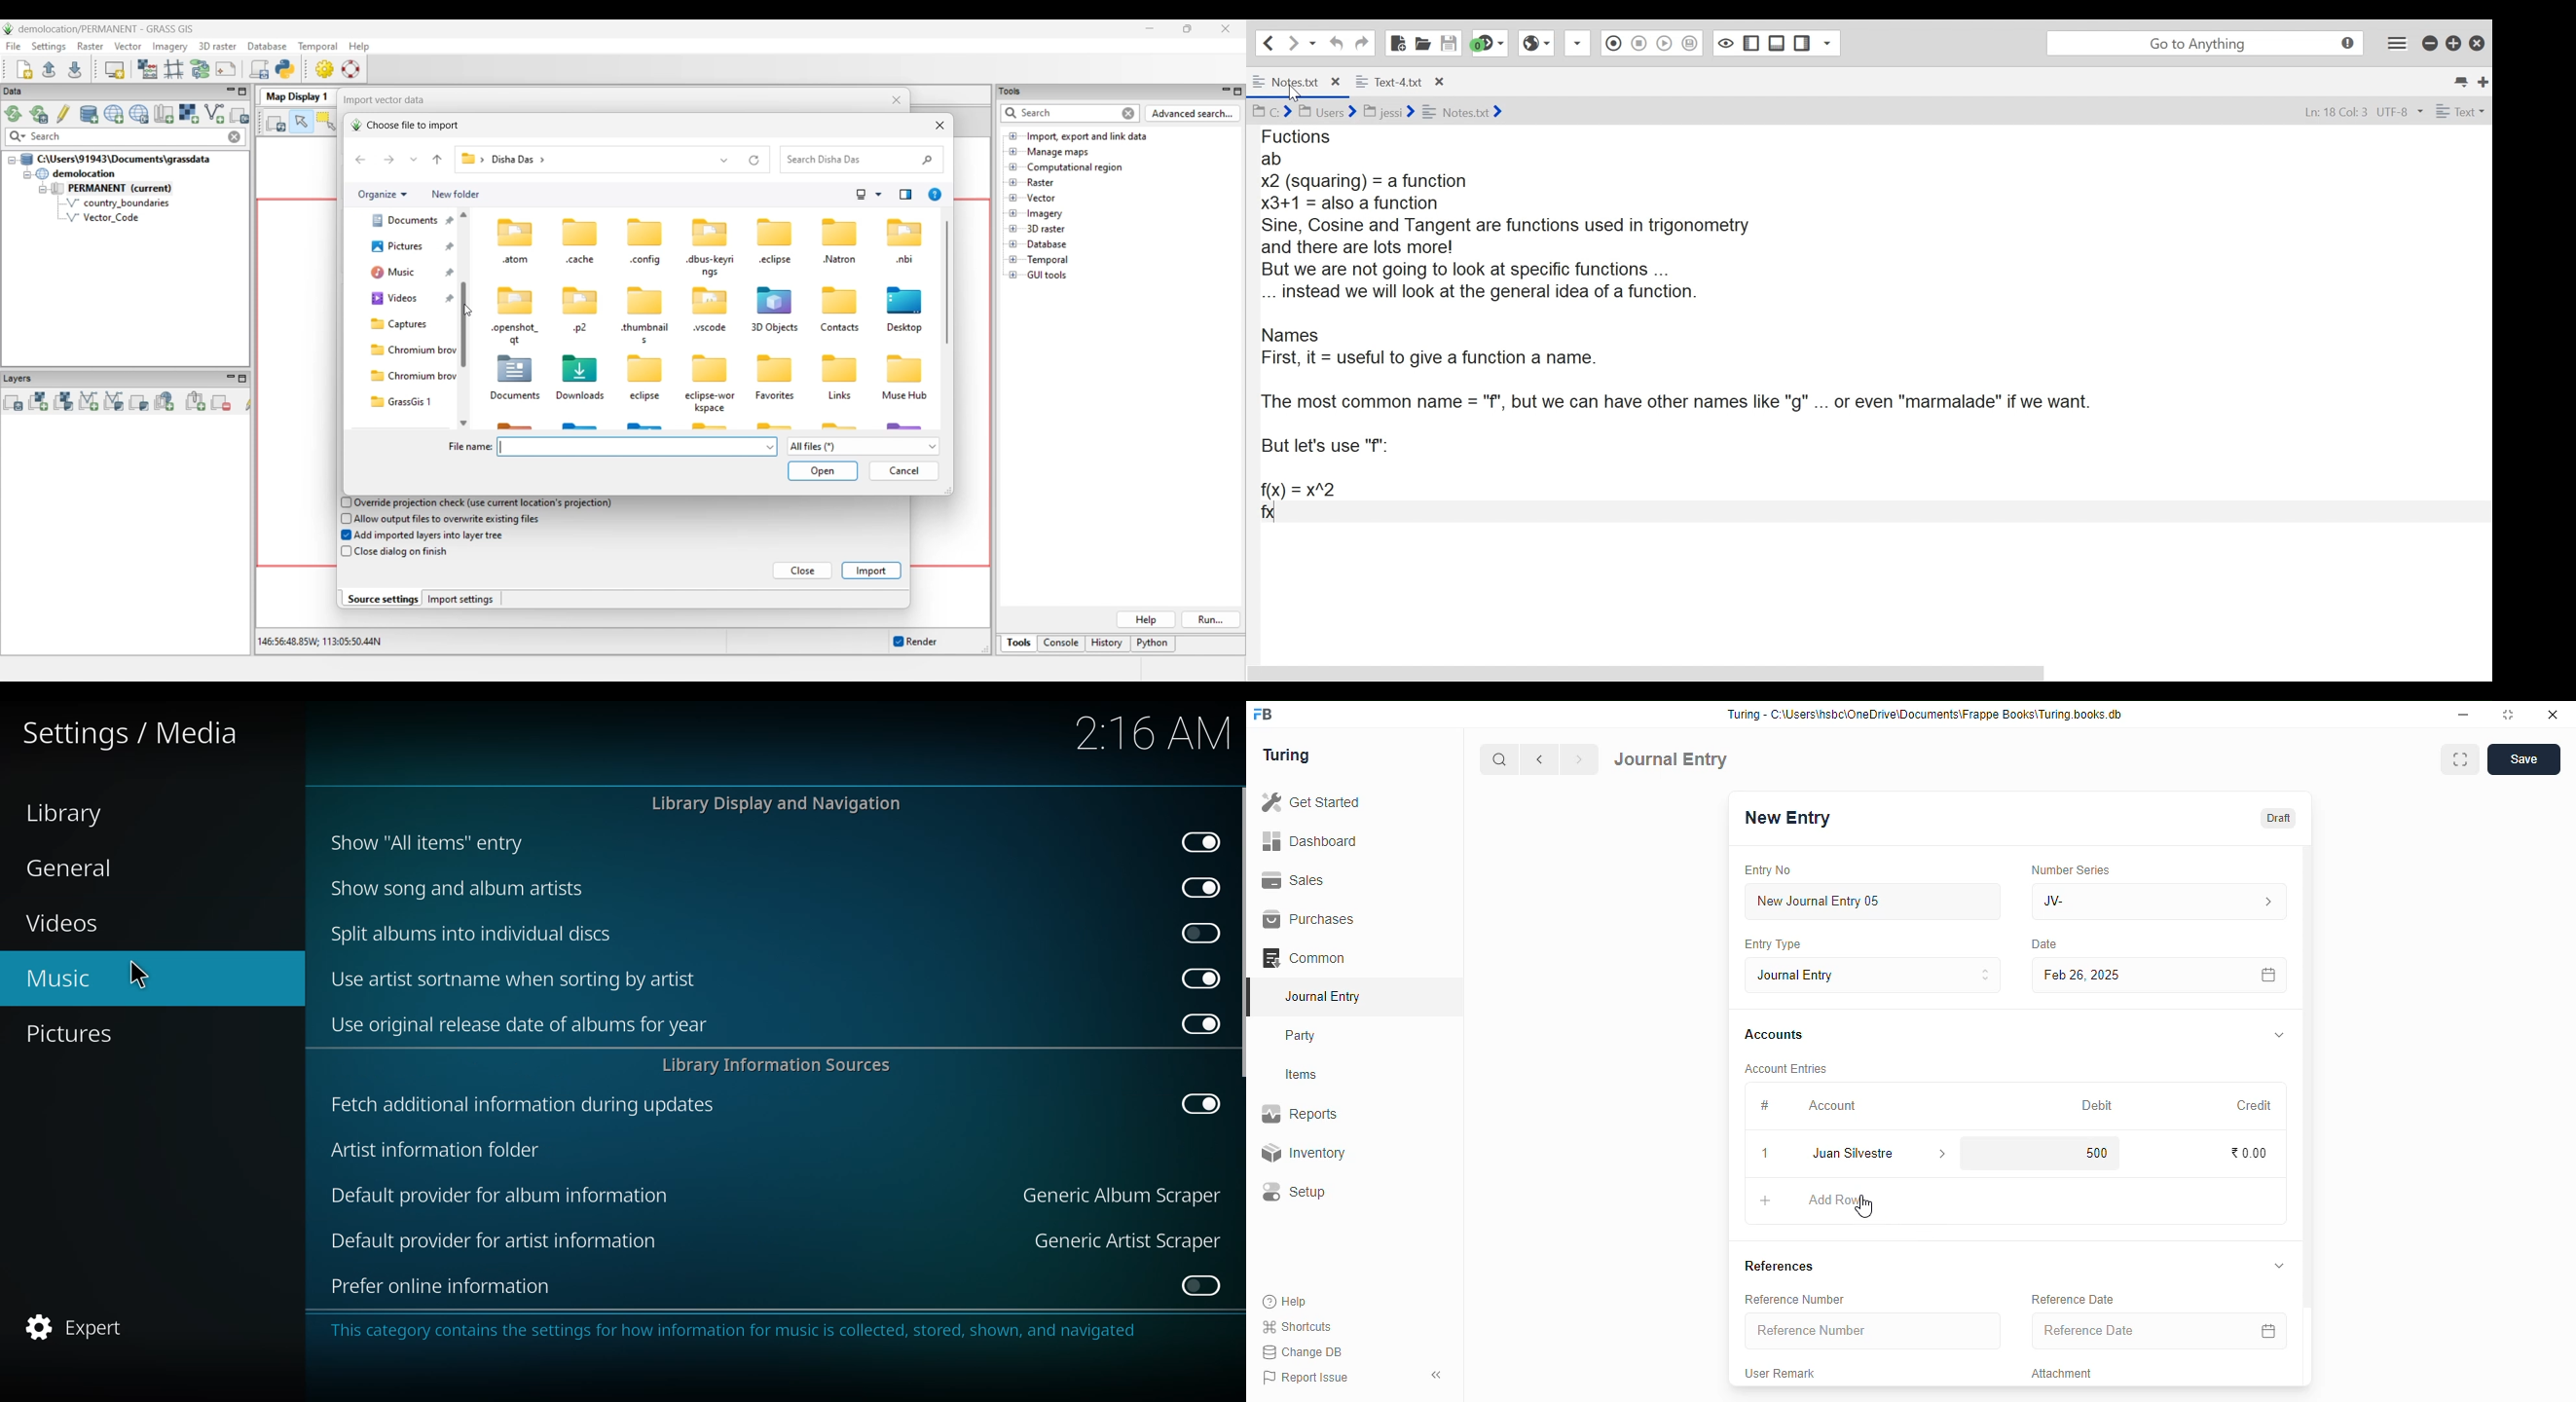 This screenshot has height=1428, width=2576. I want to click on pictures, so click(74, 1035).